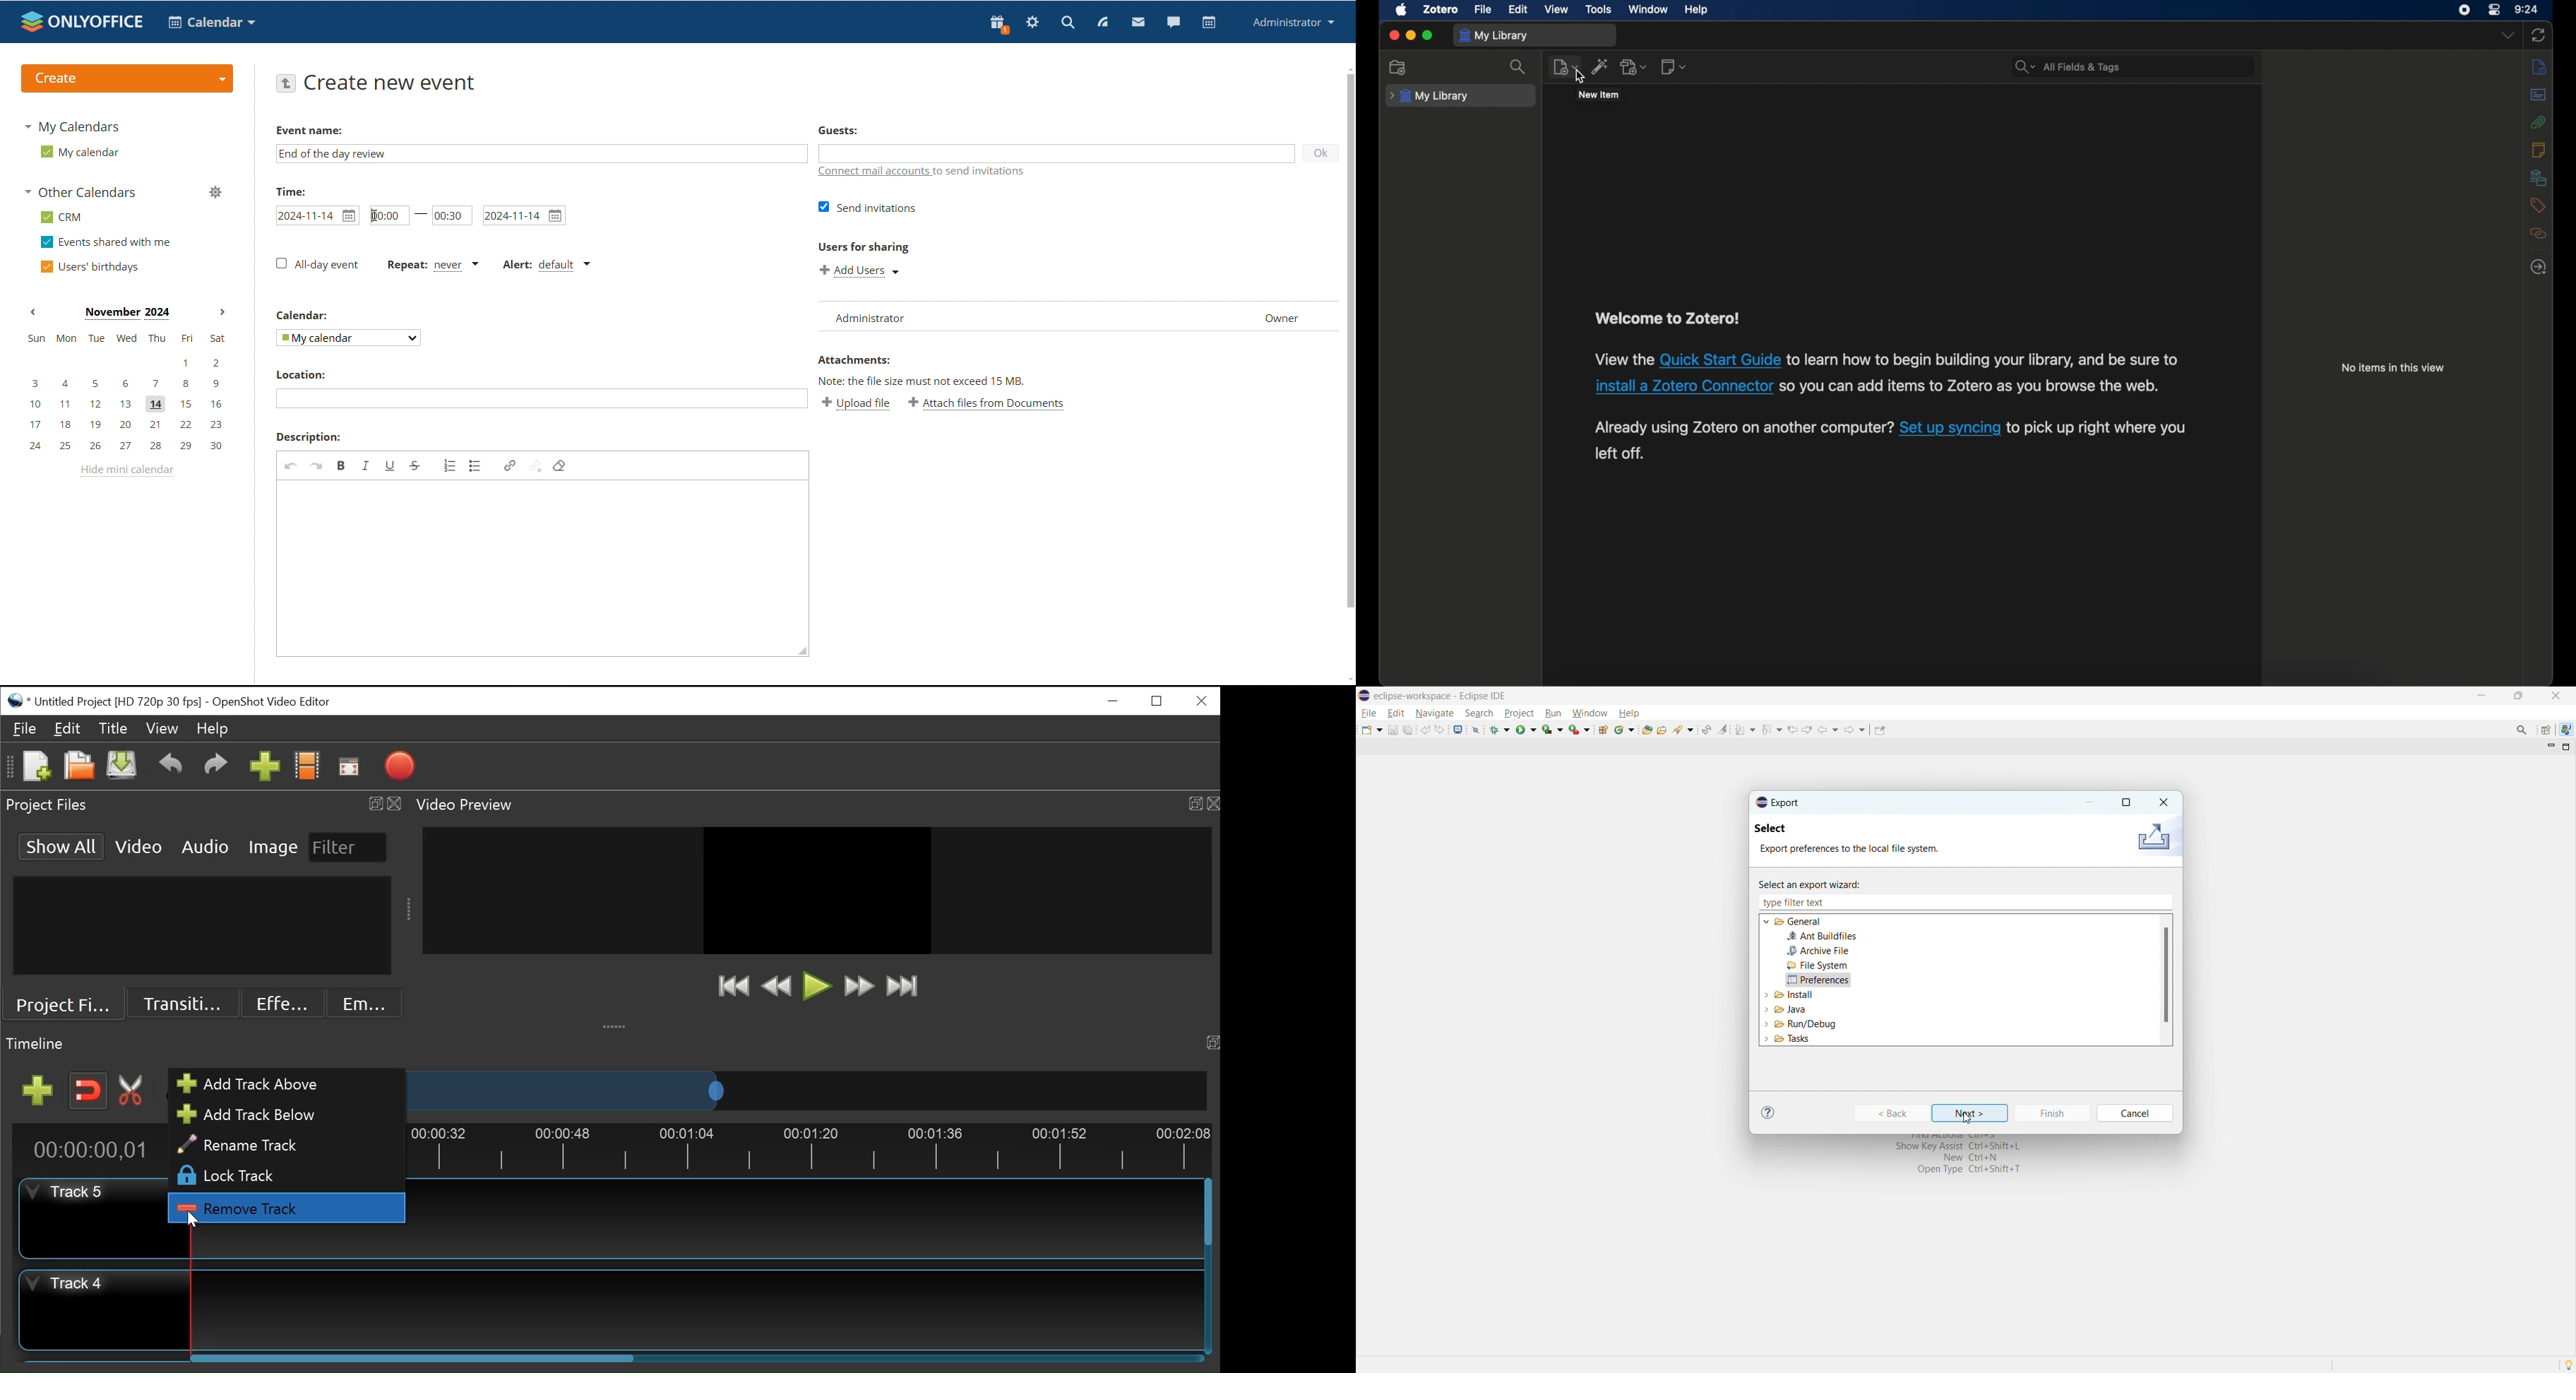  I want to click on zotero, so click(1440, 9).